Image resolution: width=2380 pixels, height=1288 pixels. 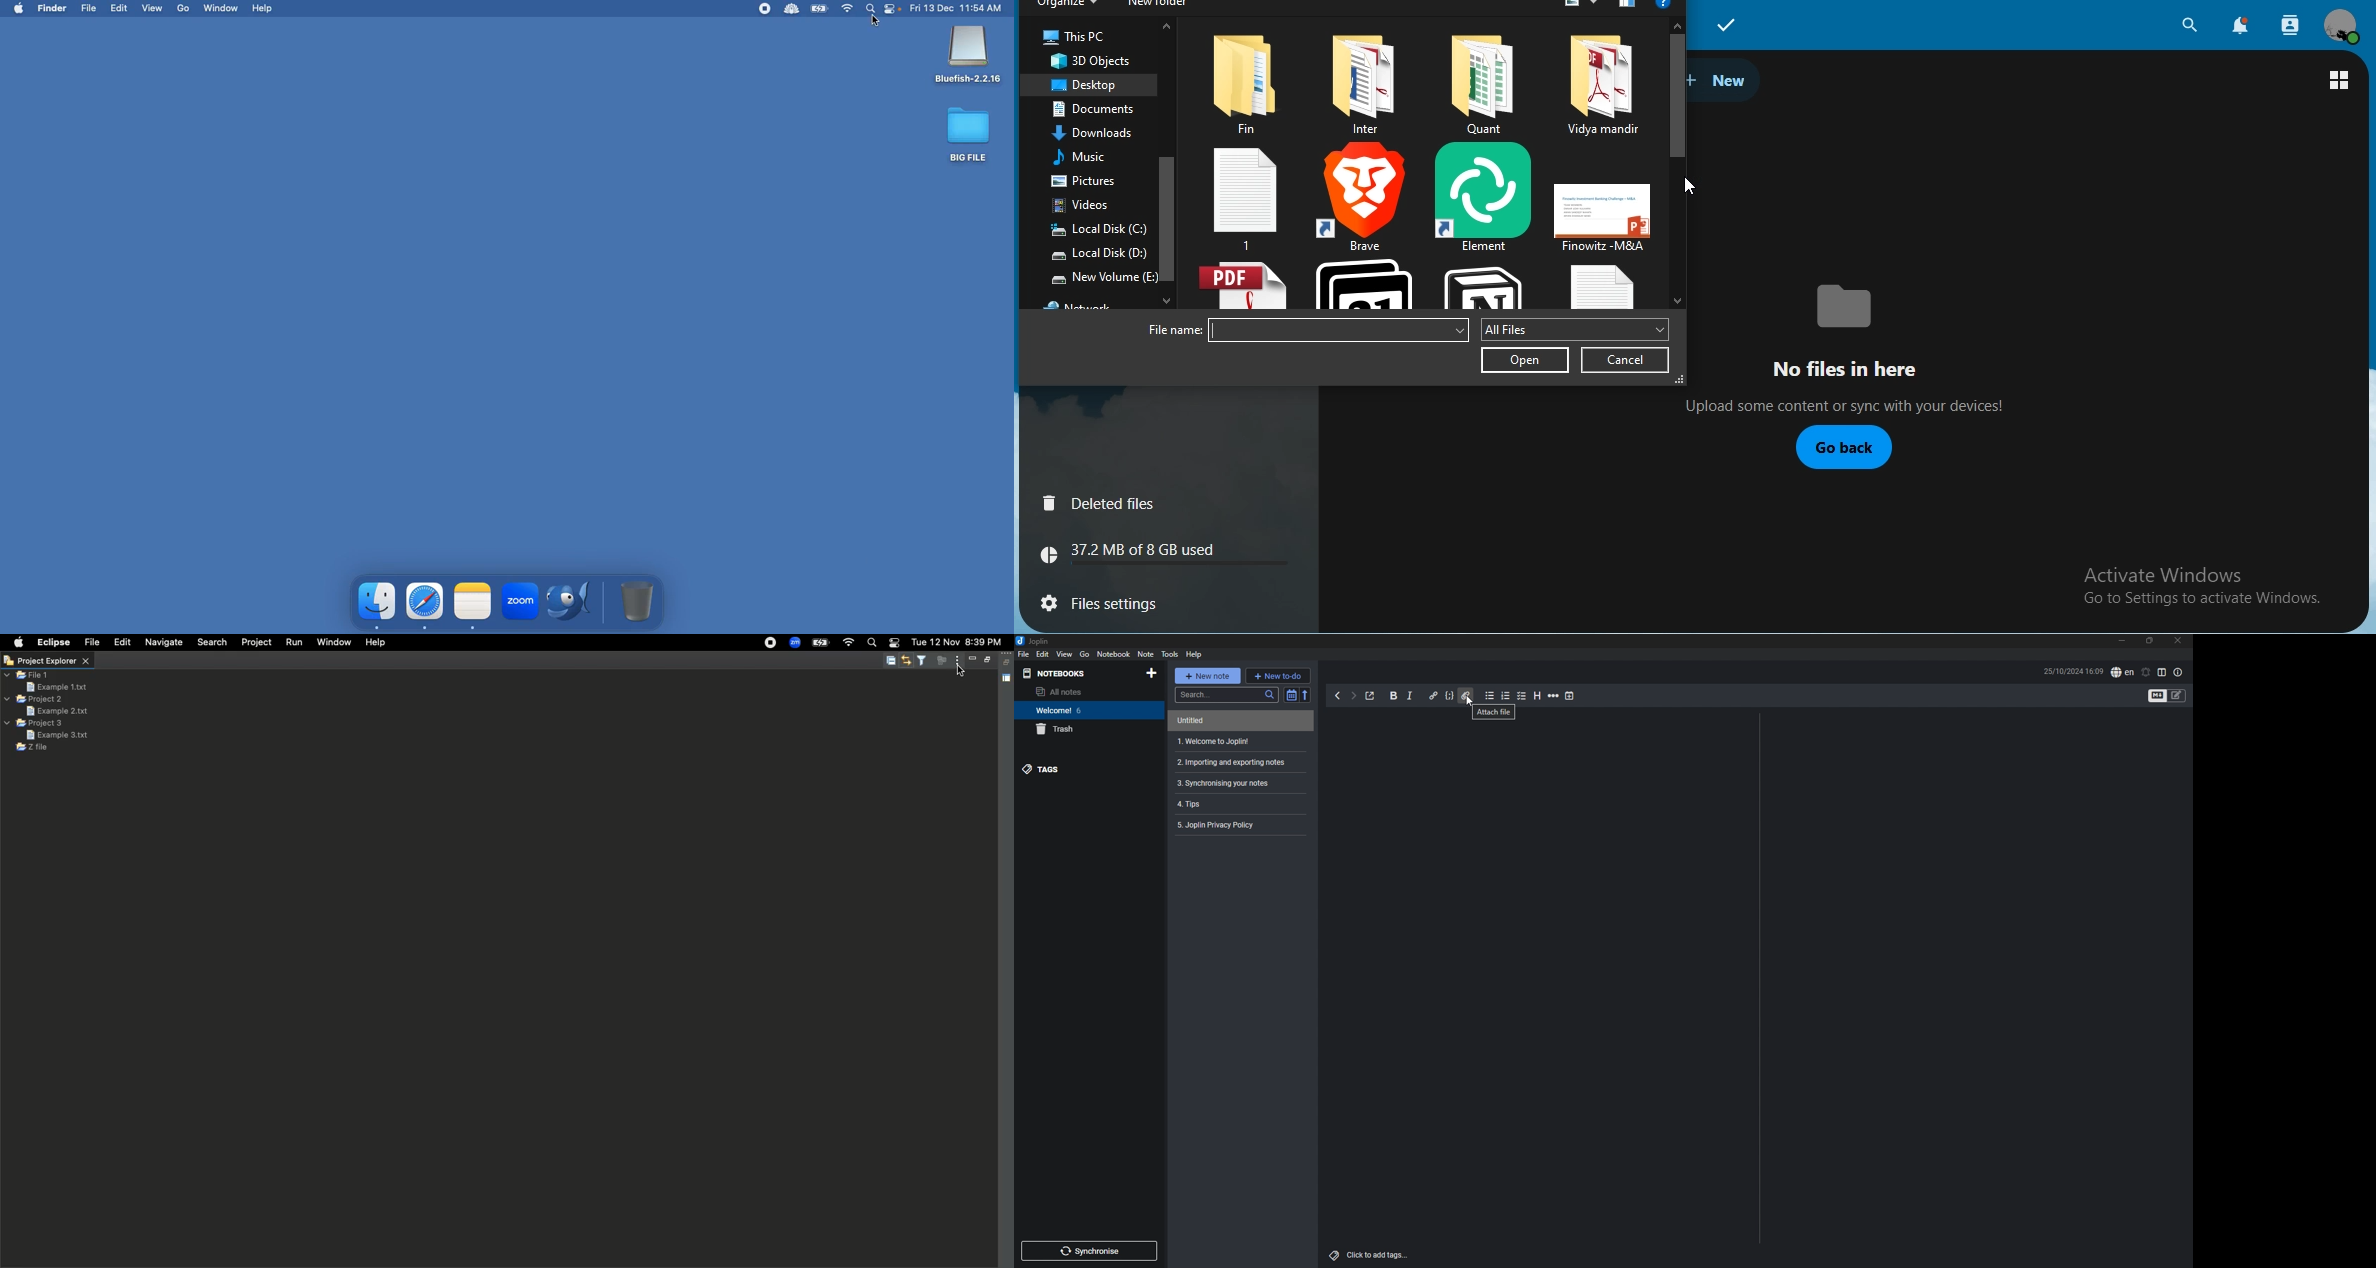 I want to click on Trash, so click(x=638, y=601).